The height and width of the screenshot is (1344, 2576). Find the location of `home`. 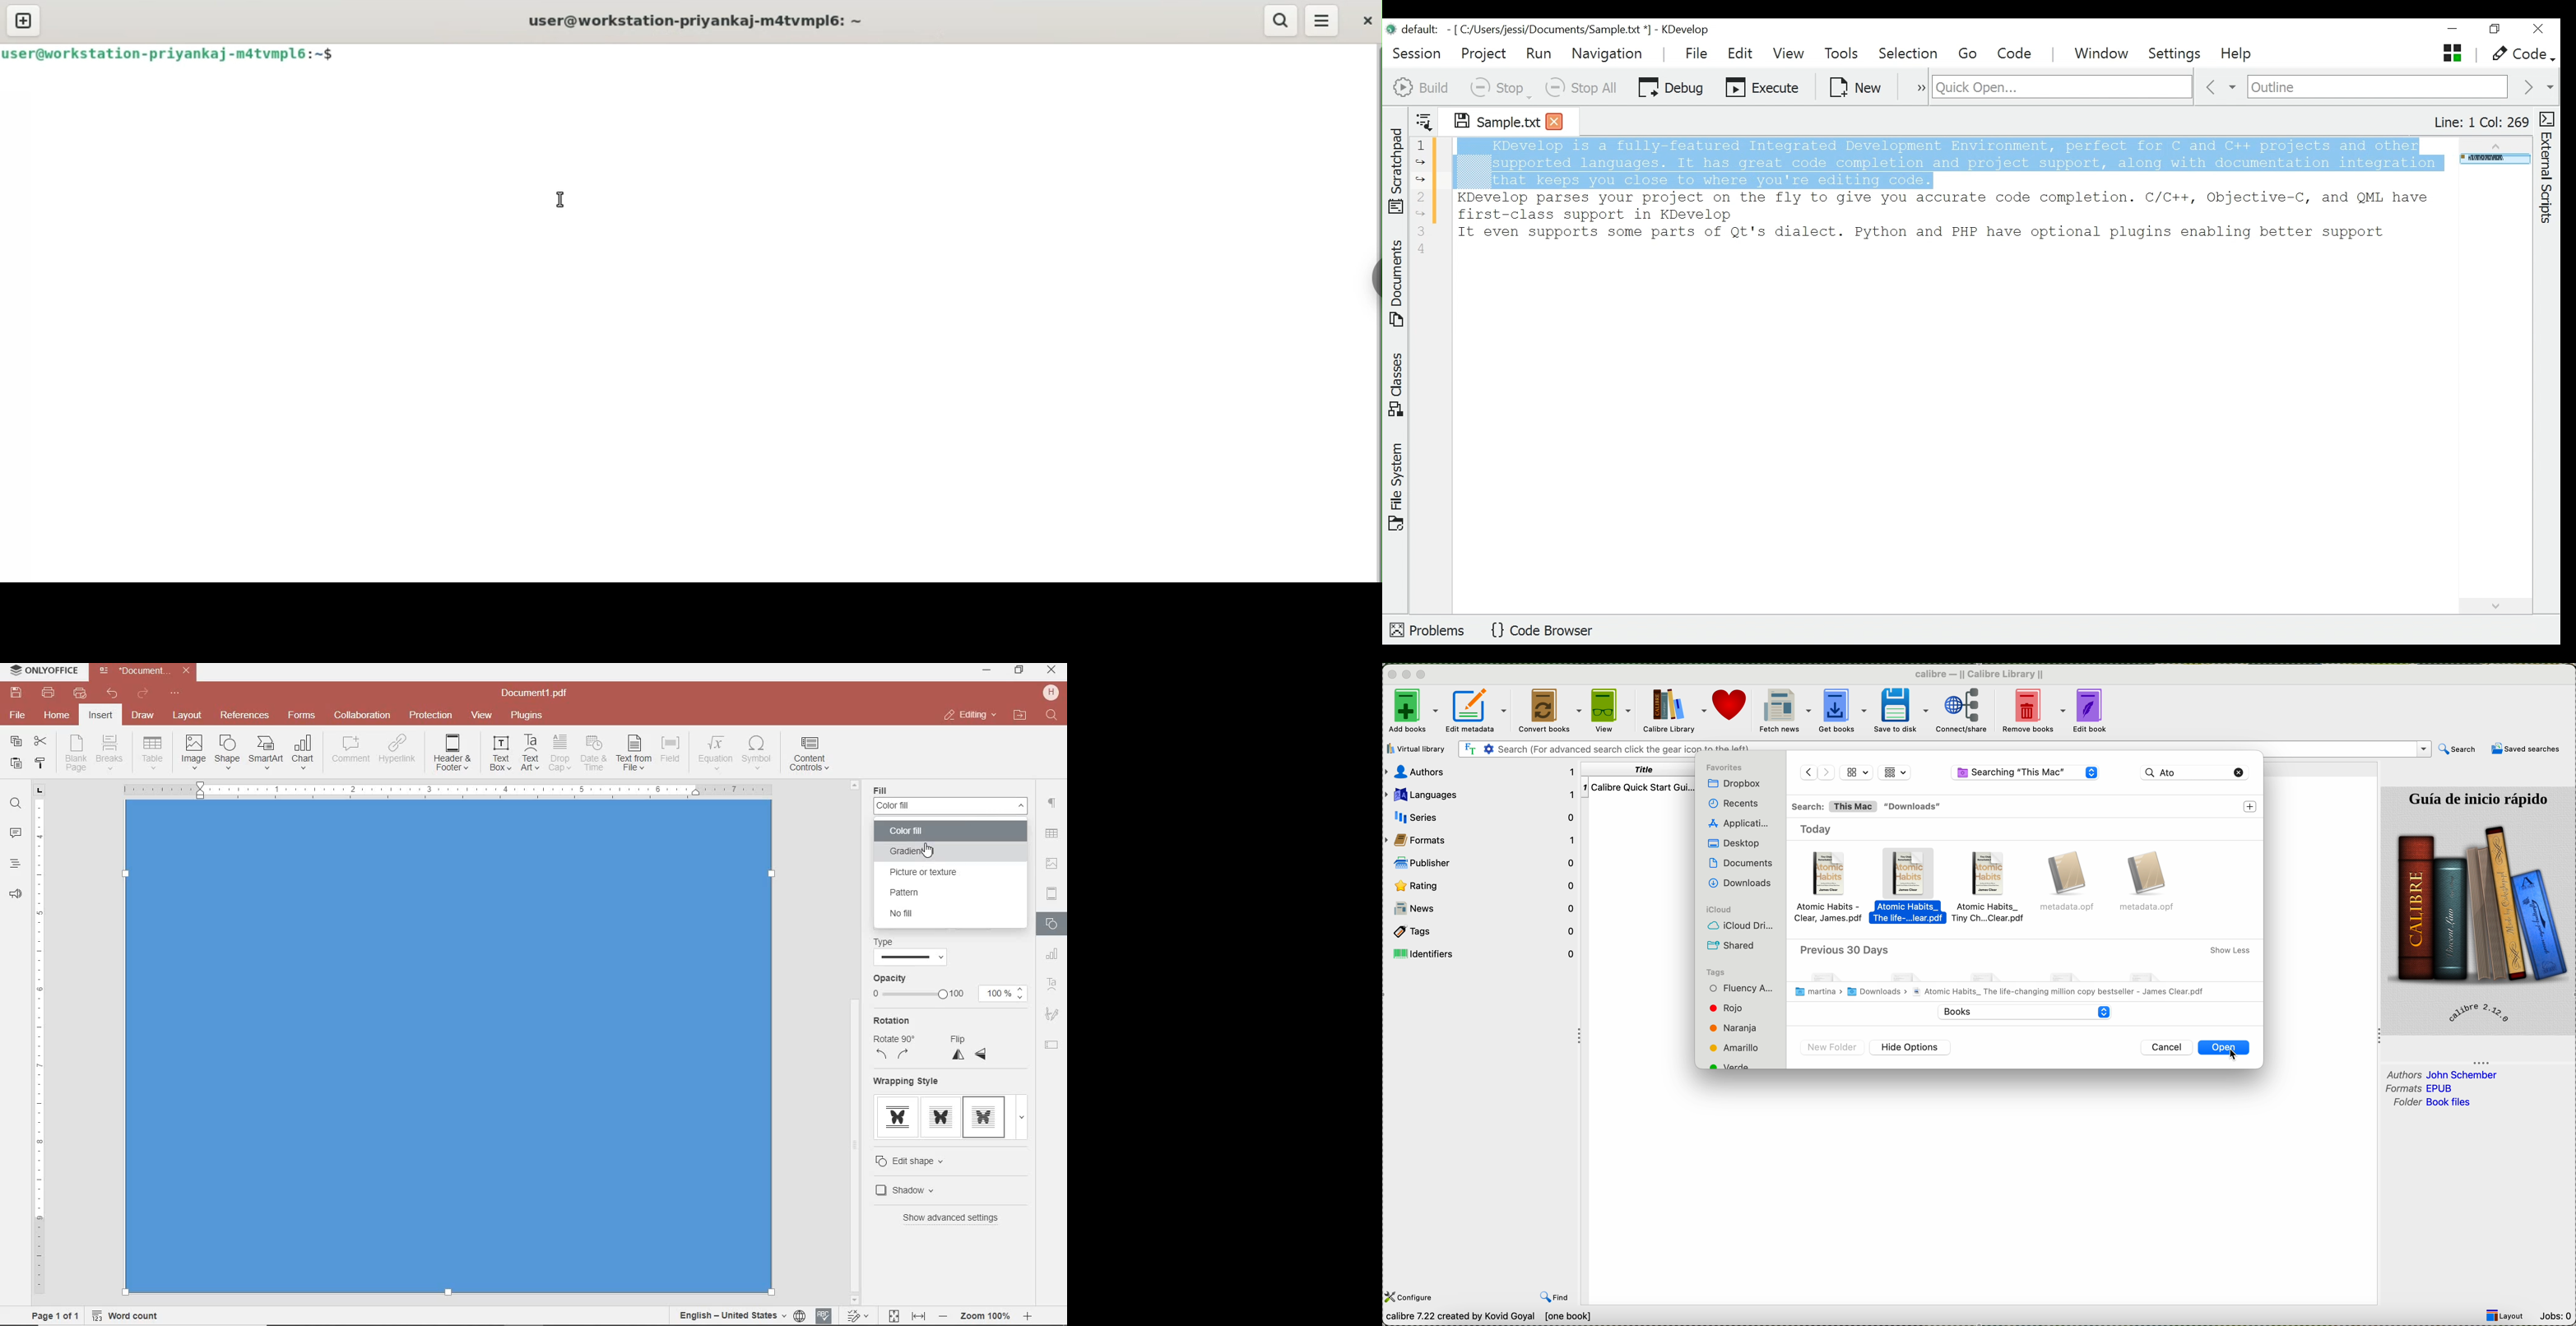

home is located at coordinates (55, 714).